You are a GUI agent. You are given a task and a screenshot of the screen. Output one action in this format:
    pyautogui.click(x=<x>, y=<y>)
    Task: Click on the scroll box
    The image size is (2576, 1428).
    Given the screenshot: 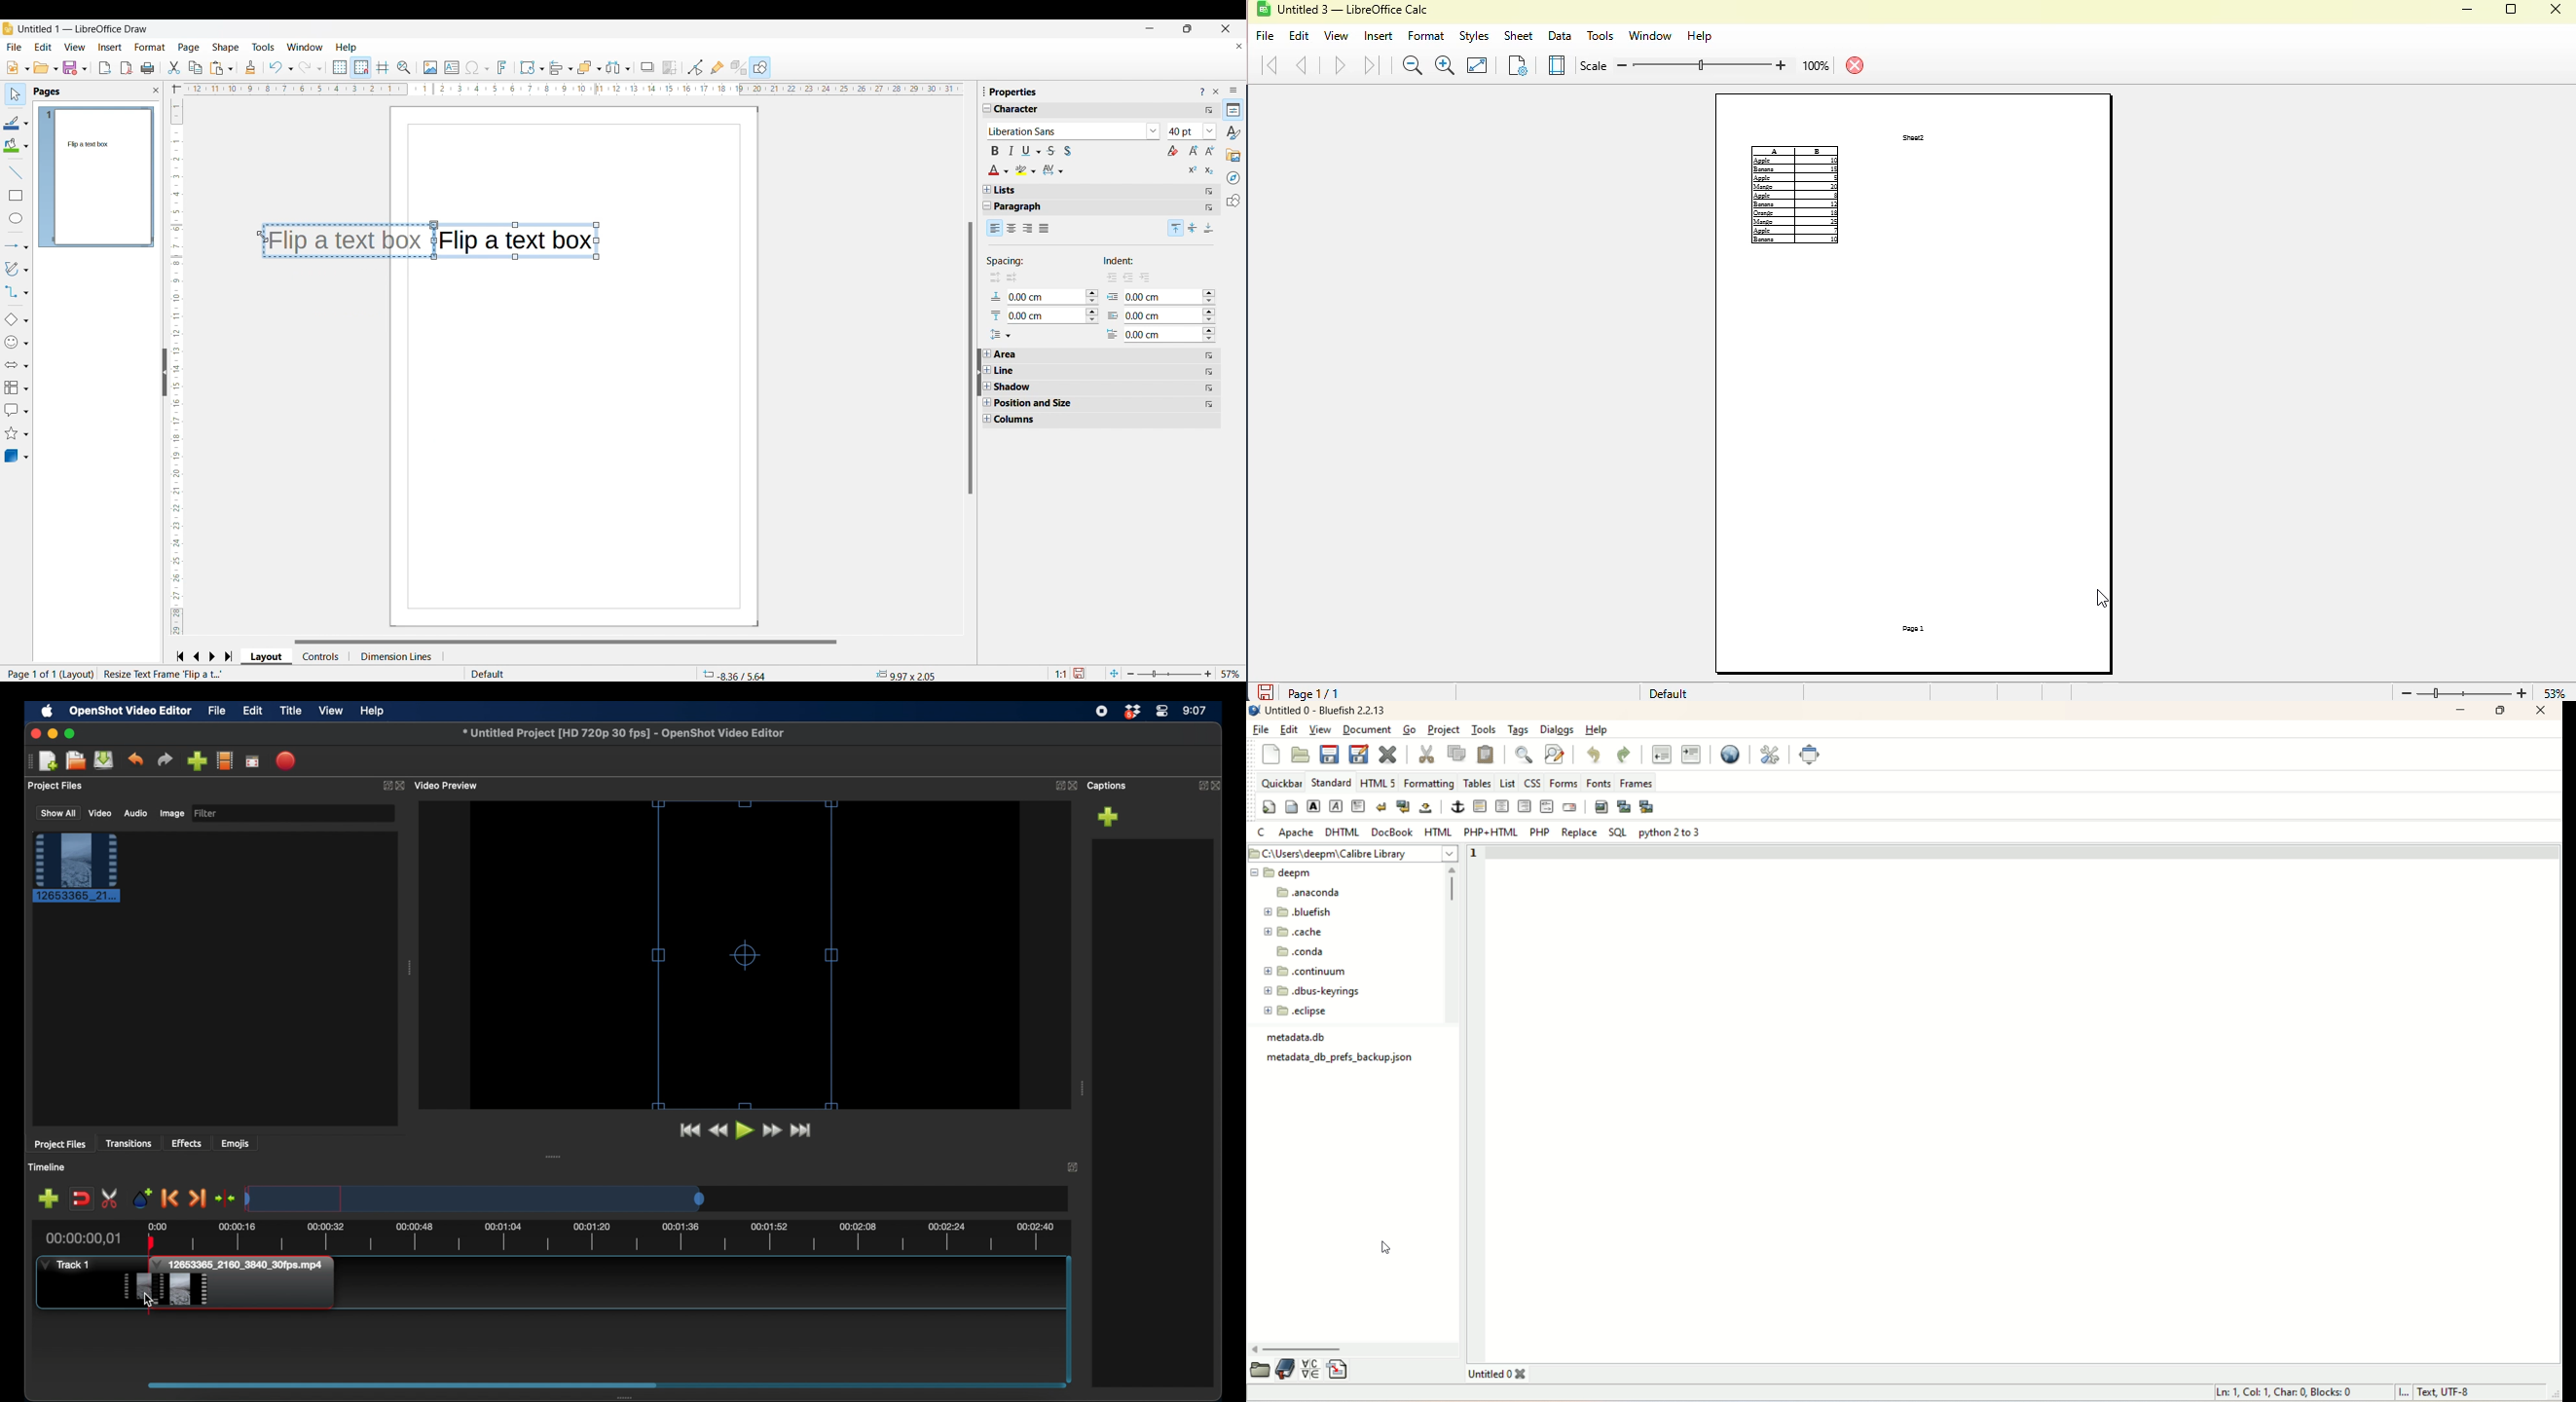 What is the action you would take?
    pyautogui.click(x=401, y=1385)
    